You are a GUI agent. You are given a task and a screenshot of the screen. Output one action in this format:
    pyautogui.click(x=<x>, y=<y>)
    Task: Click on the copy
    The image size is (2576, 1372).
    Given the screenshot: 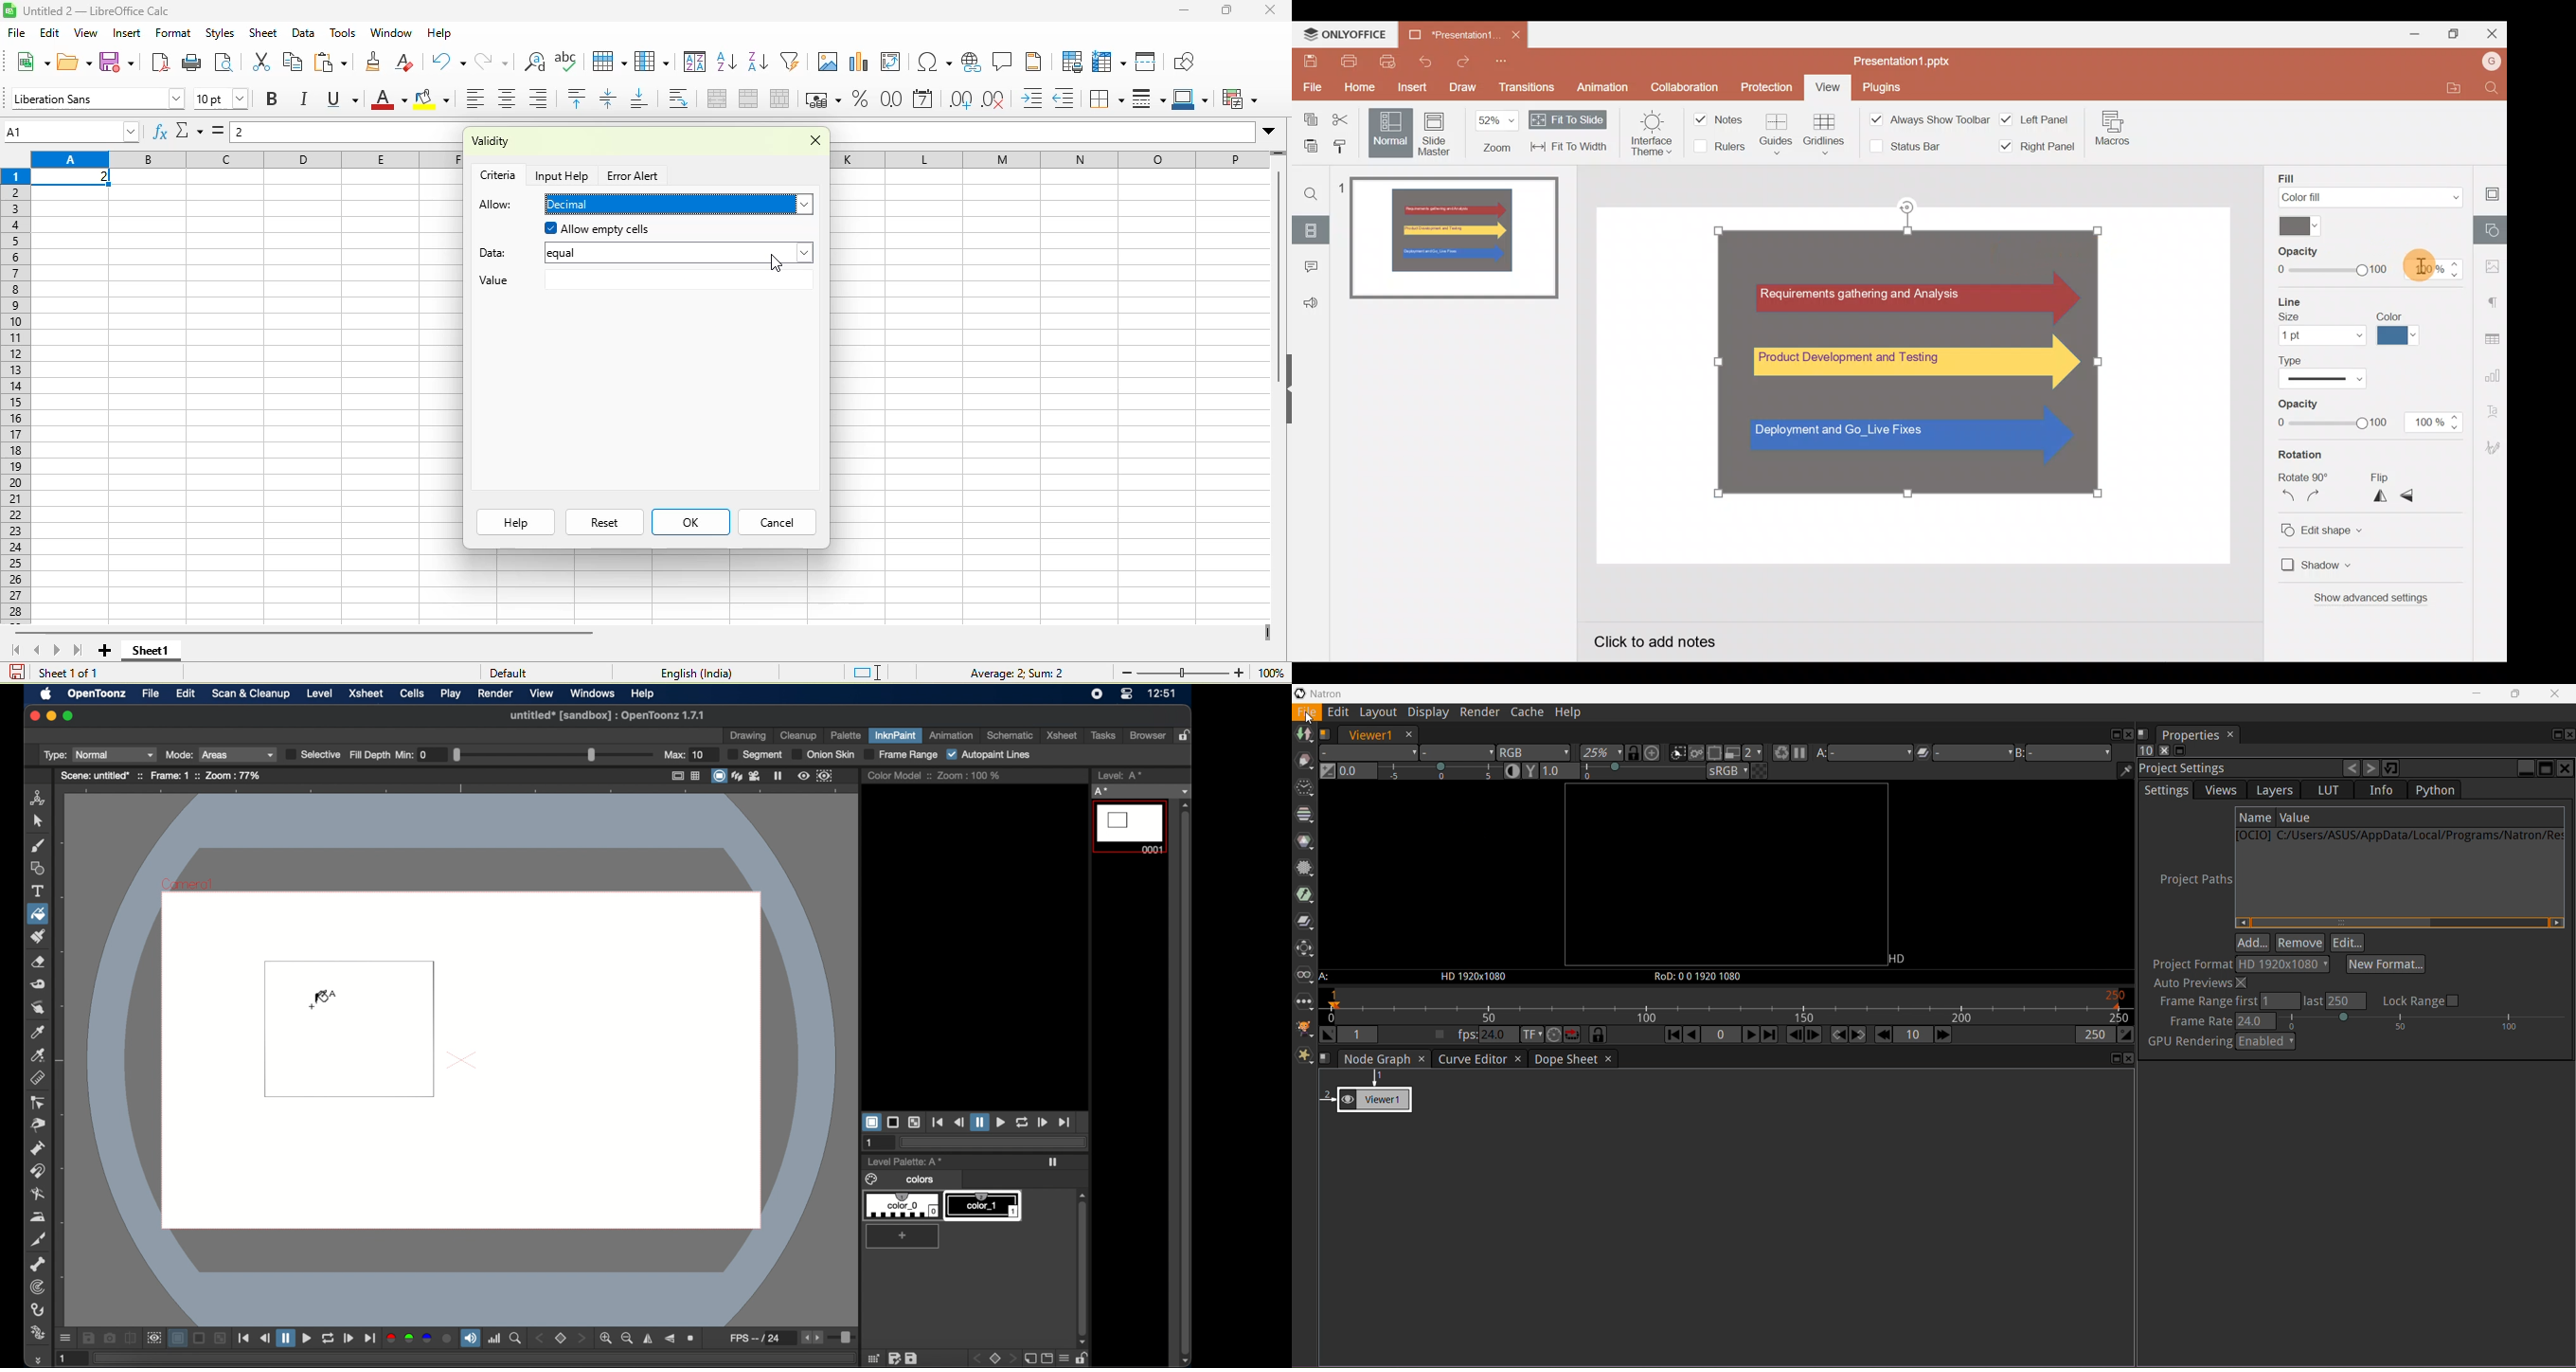 What is the action you would take?
    pyautogui.click(x=294, y=62)
    